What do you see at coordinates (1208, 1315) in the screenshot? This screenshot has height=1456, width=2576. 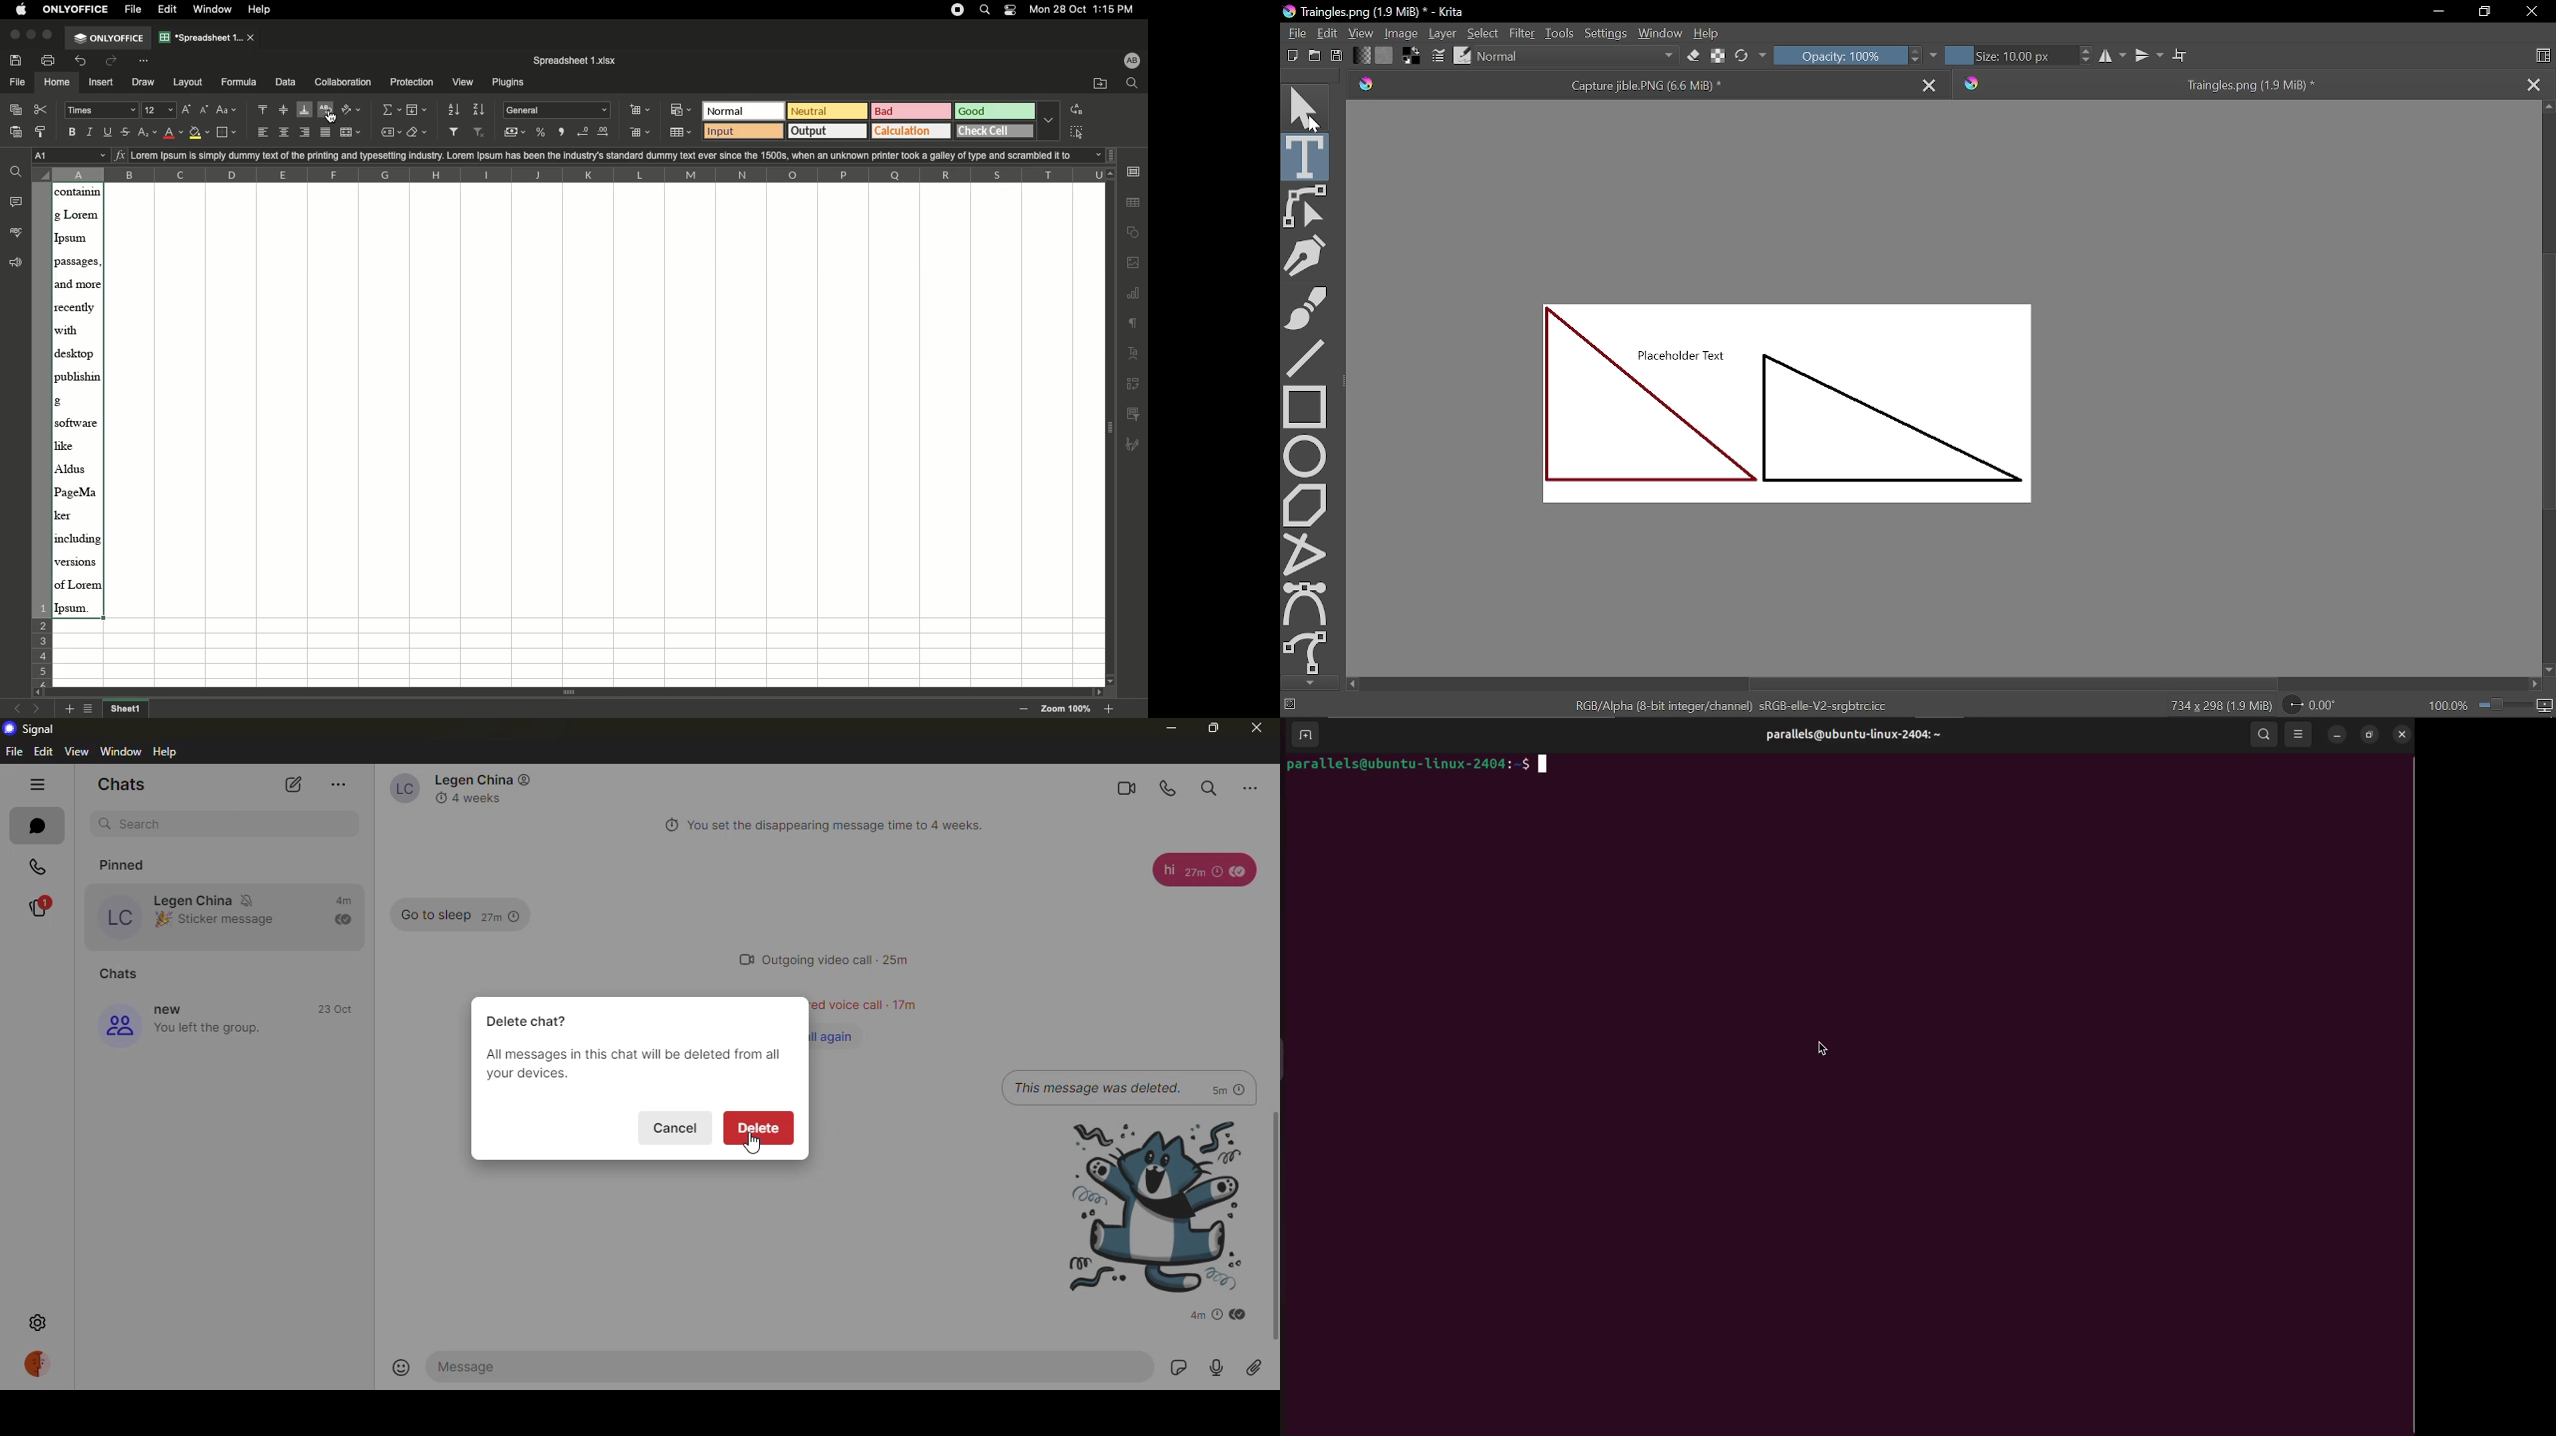 I see `time` at bounding box center [1208, 1315].